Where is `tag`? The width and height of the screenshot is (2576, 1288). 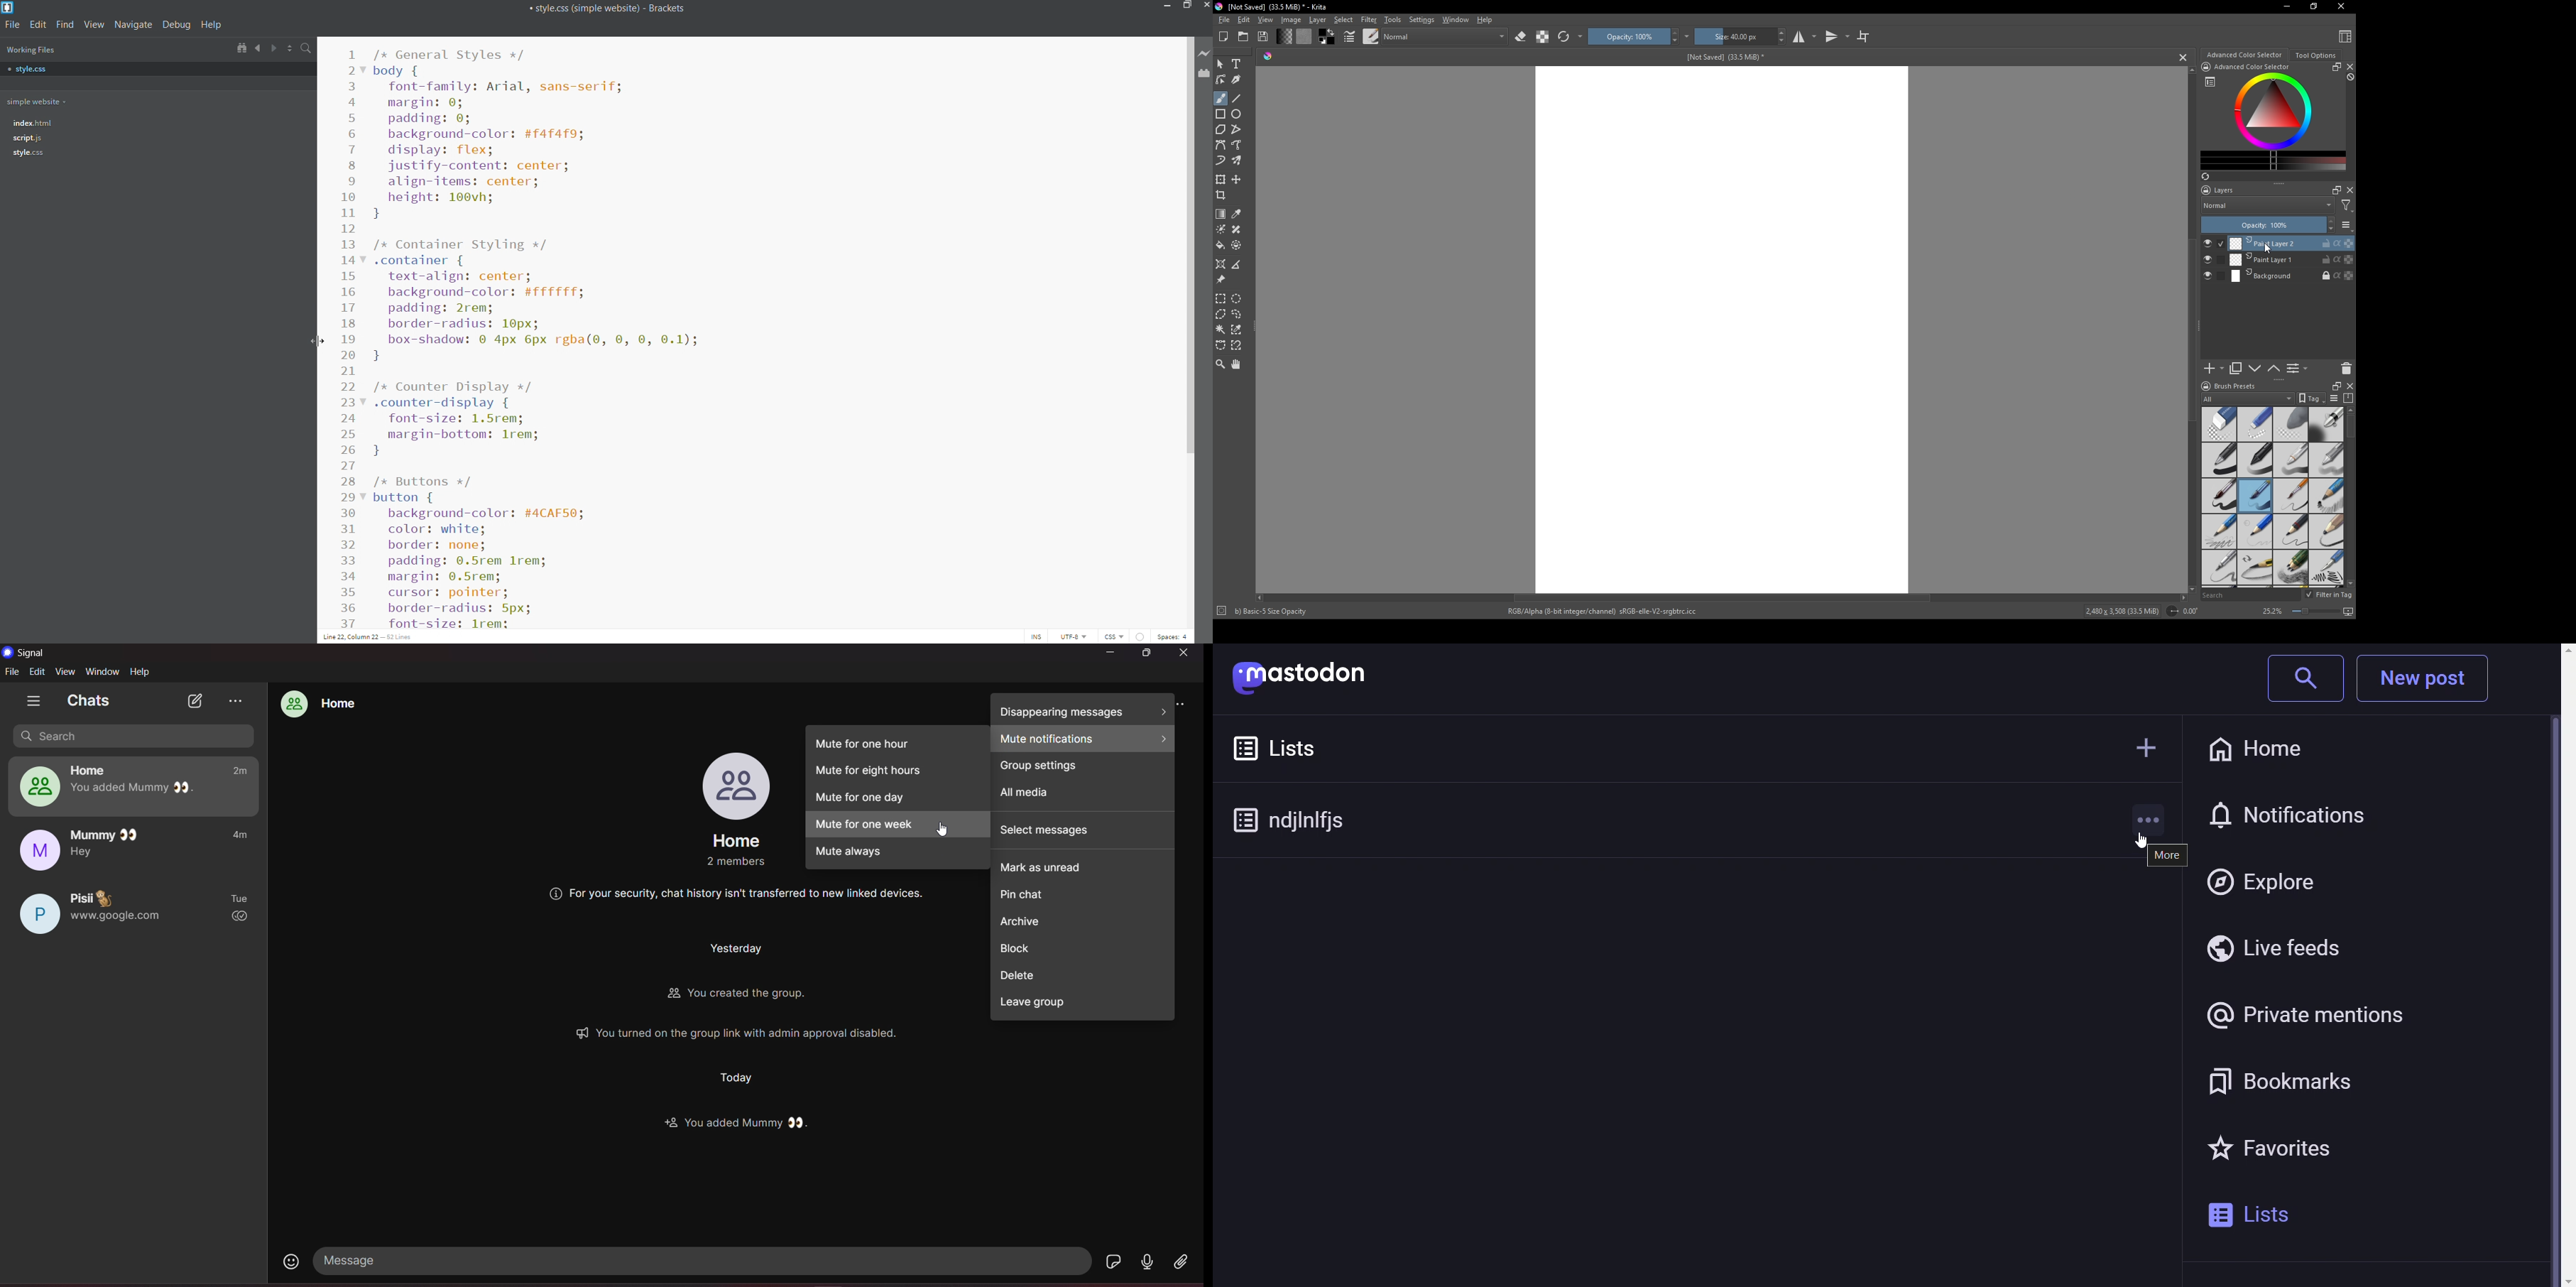
tag is located at coordinates (2310, 399).